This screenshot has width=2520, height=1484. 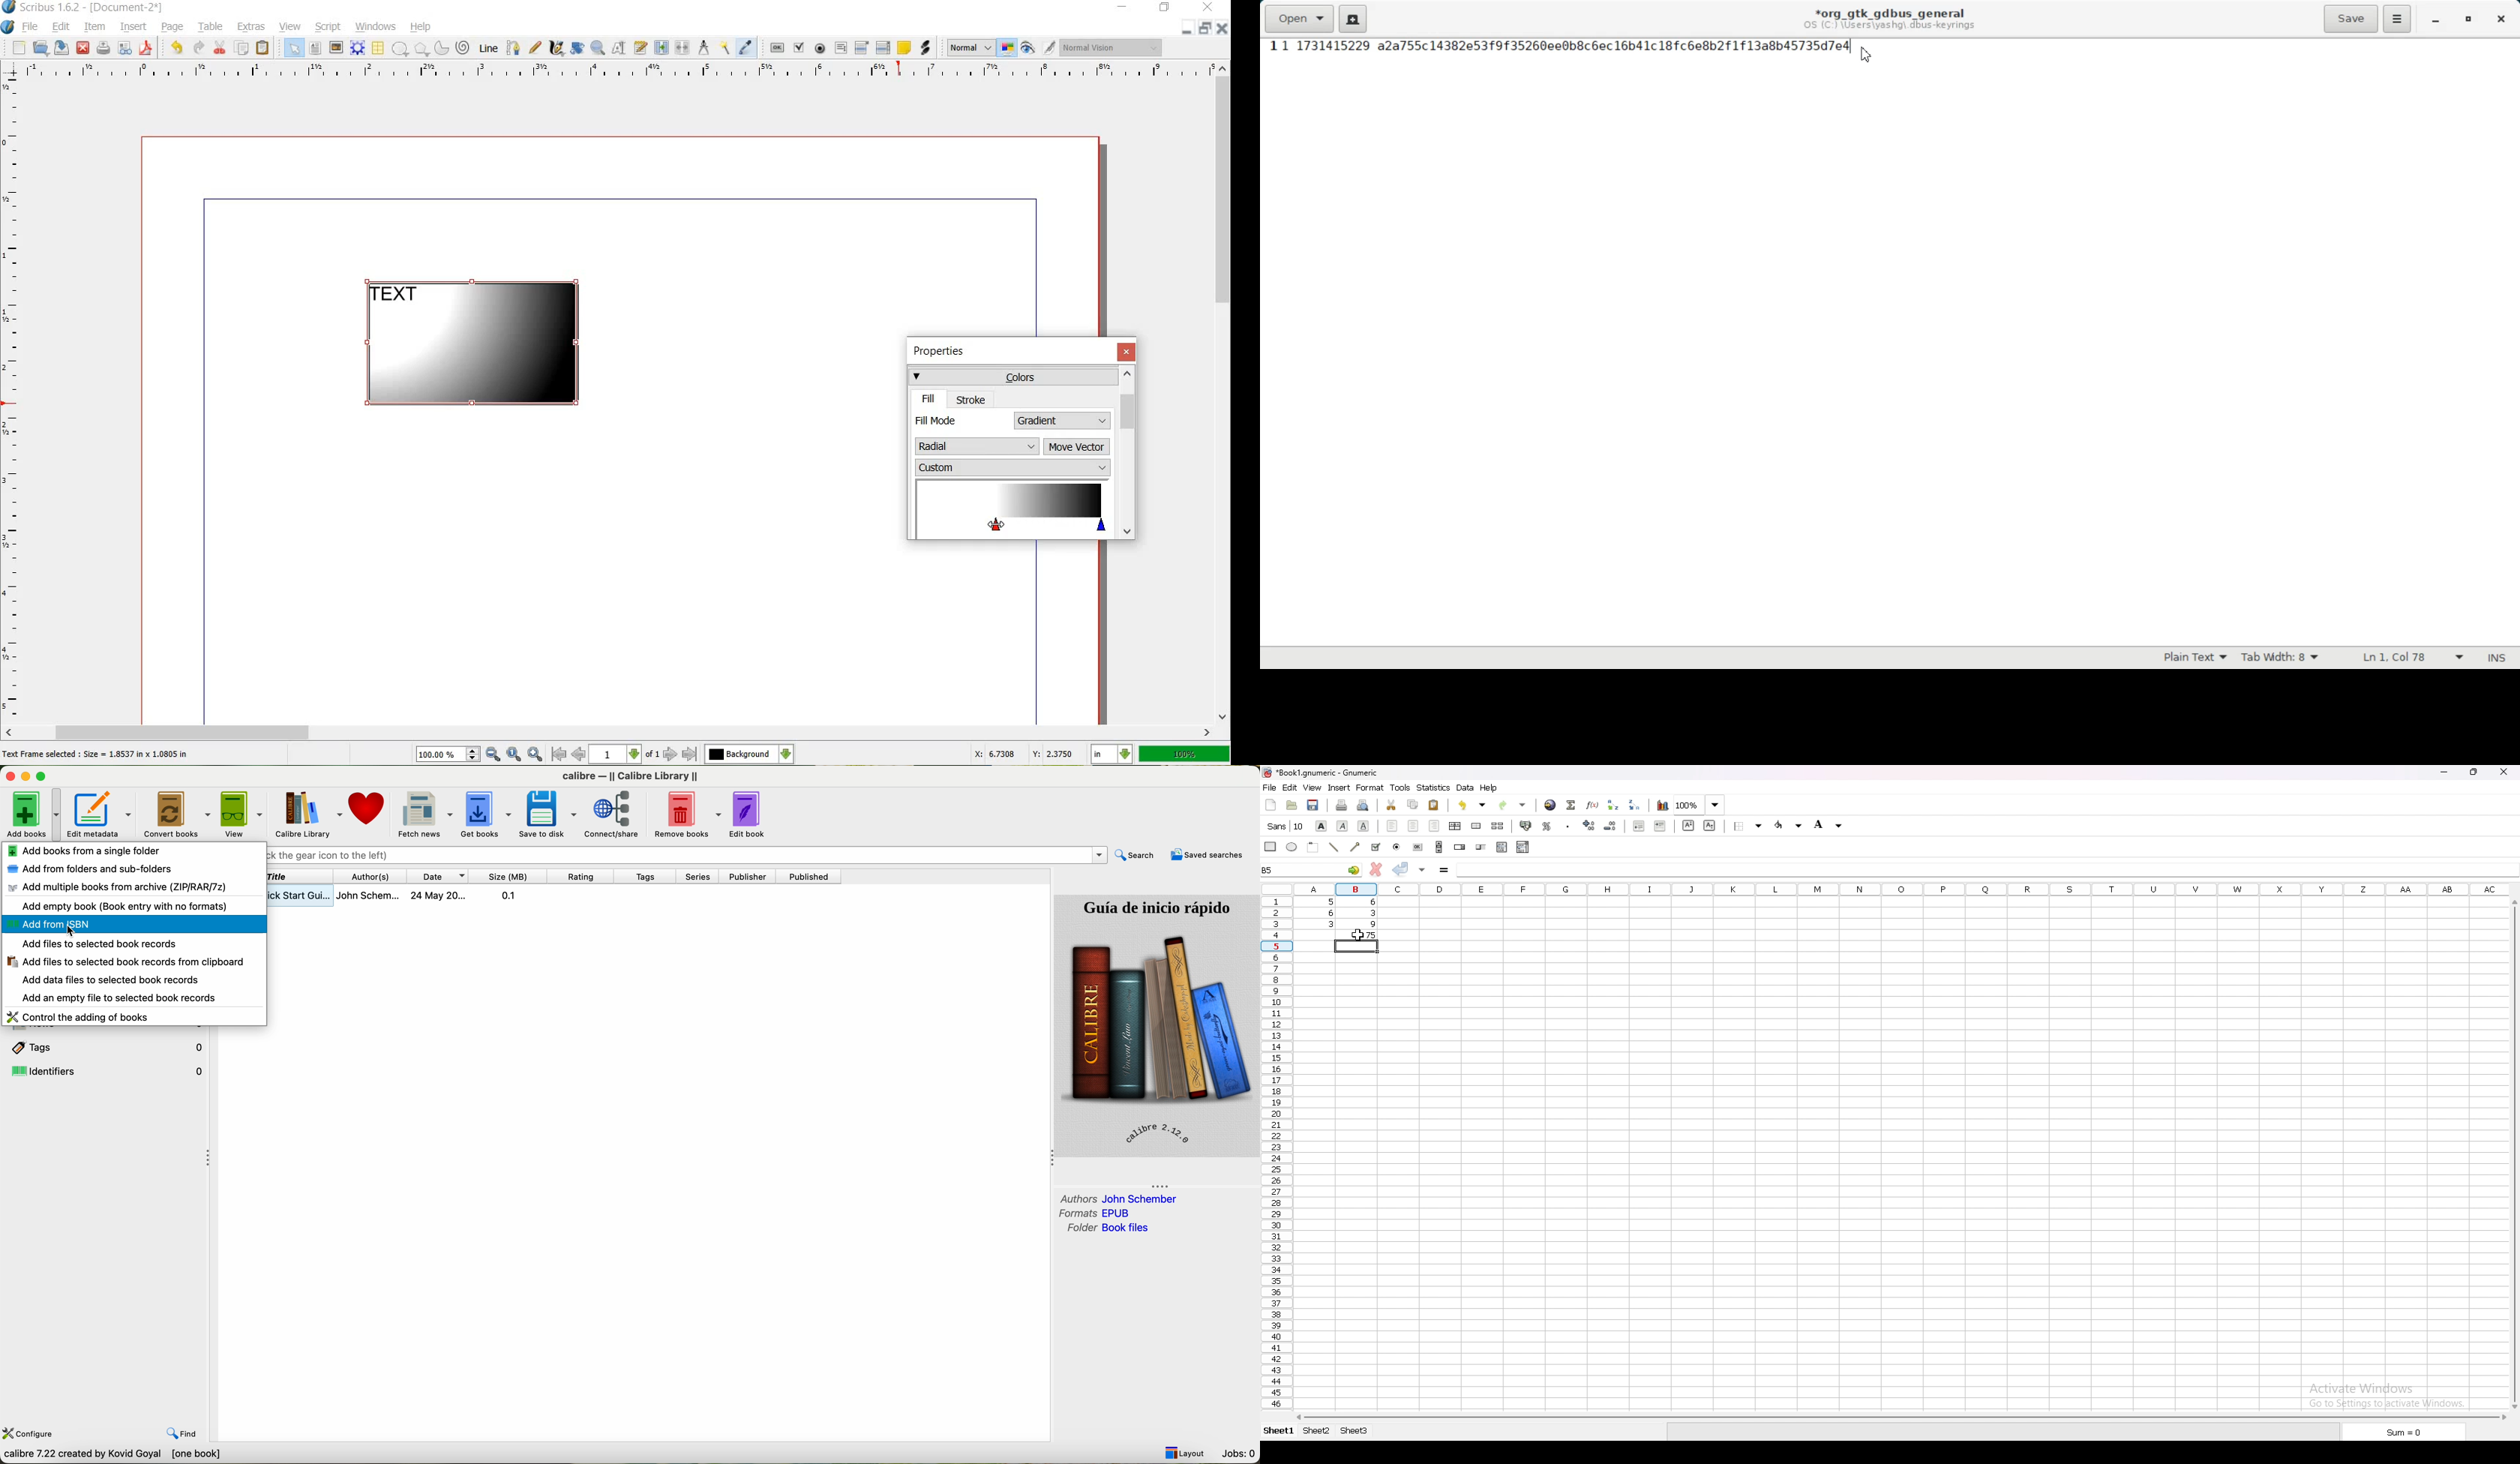 What do you see at coordinates (1611, 825) in the screenshot?
I see `decrease decimal` at bounding box center [1611, 825].